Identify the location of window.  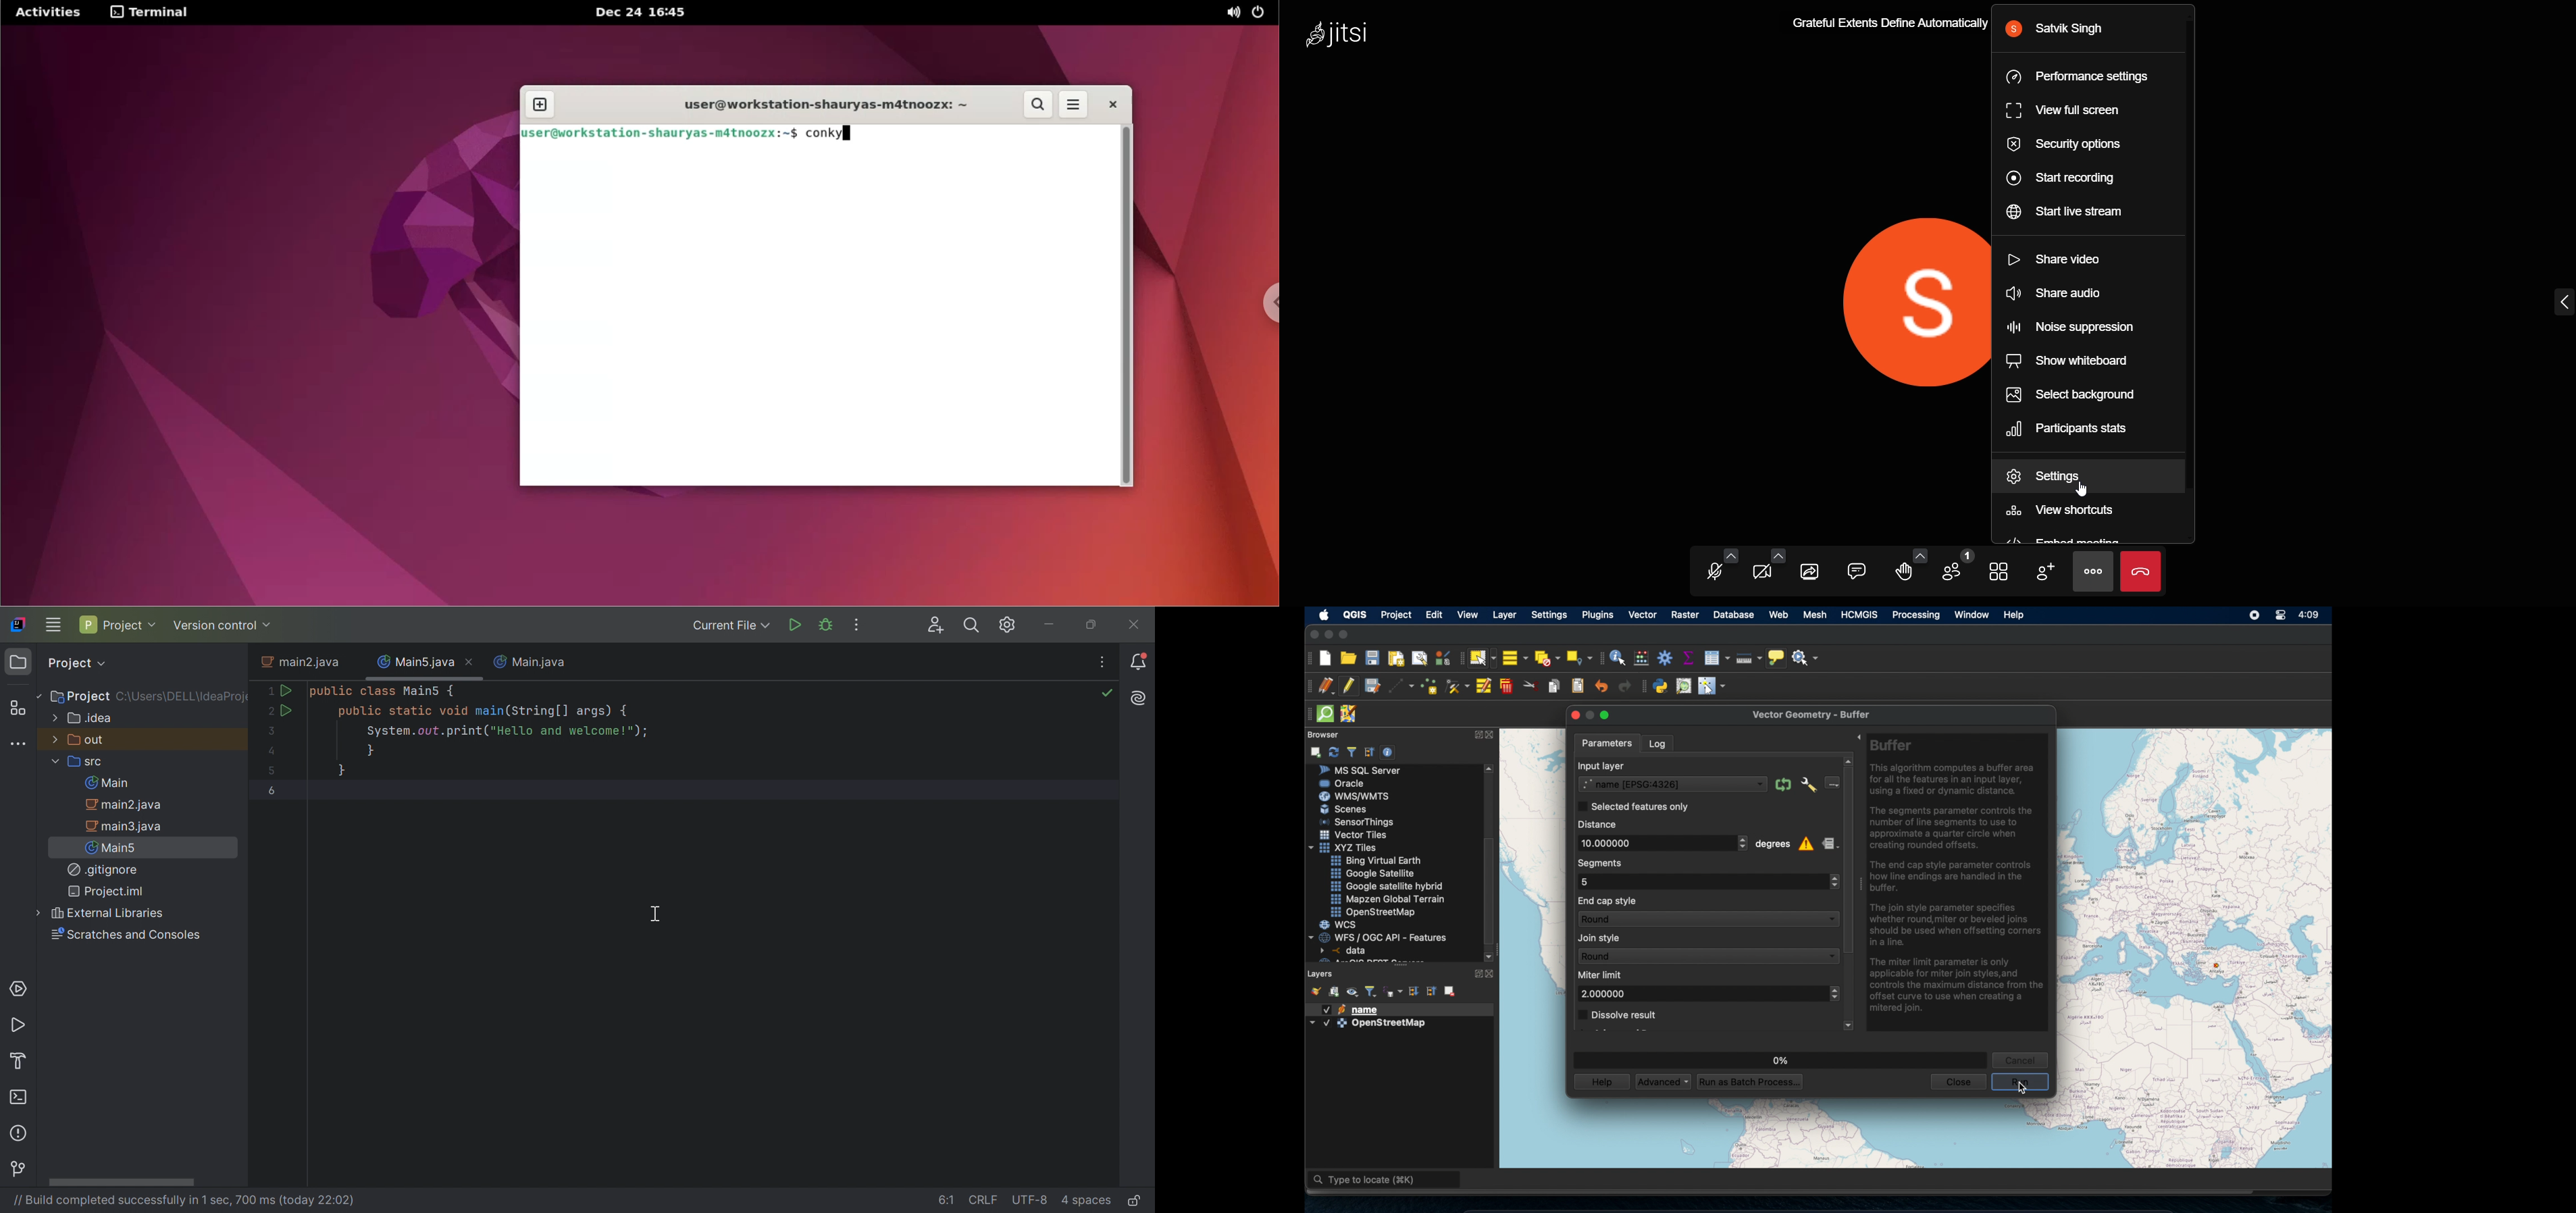
(1971, 615).